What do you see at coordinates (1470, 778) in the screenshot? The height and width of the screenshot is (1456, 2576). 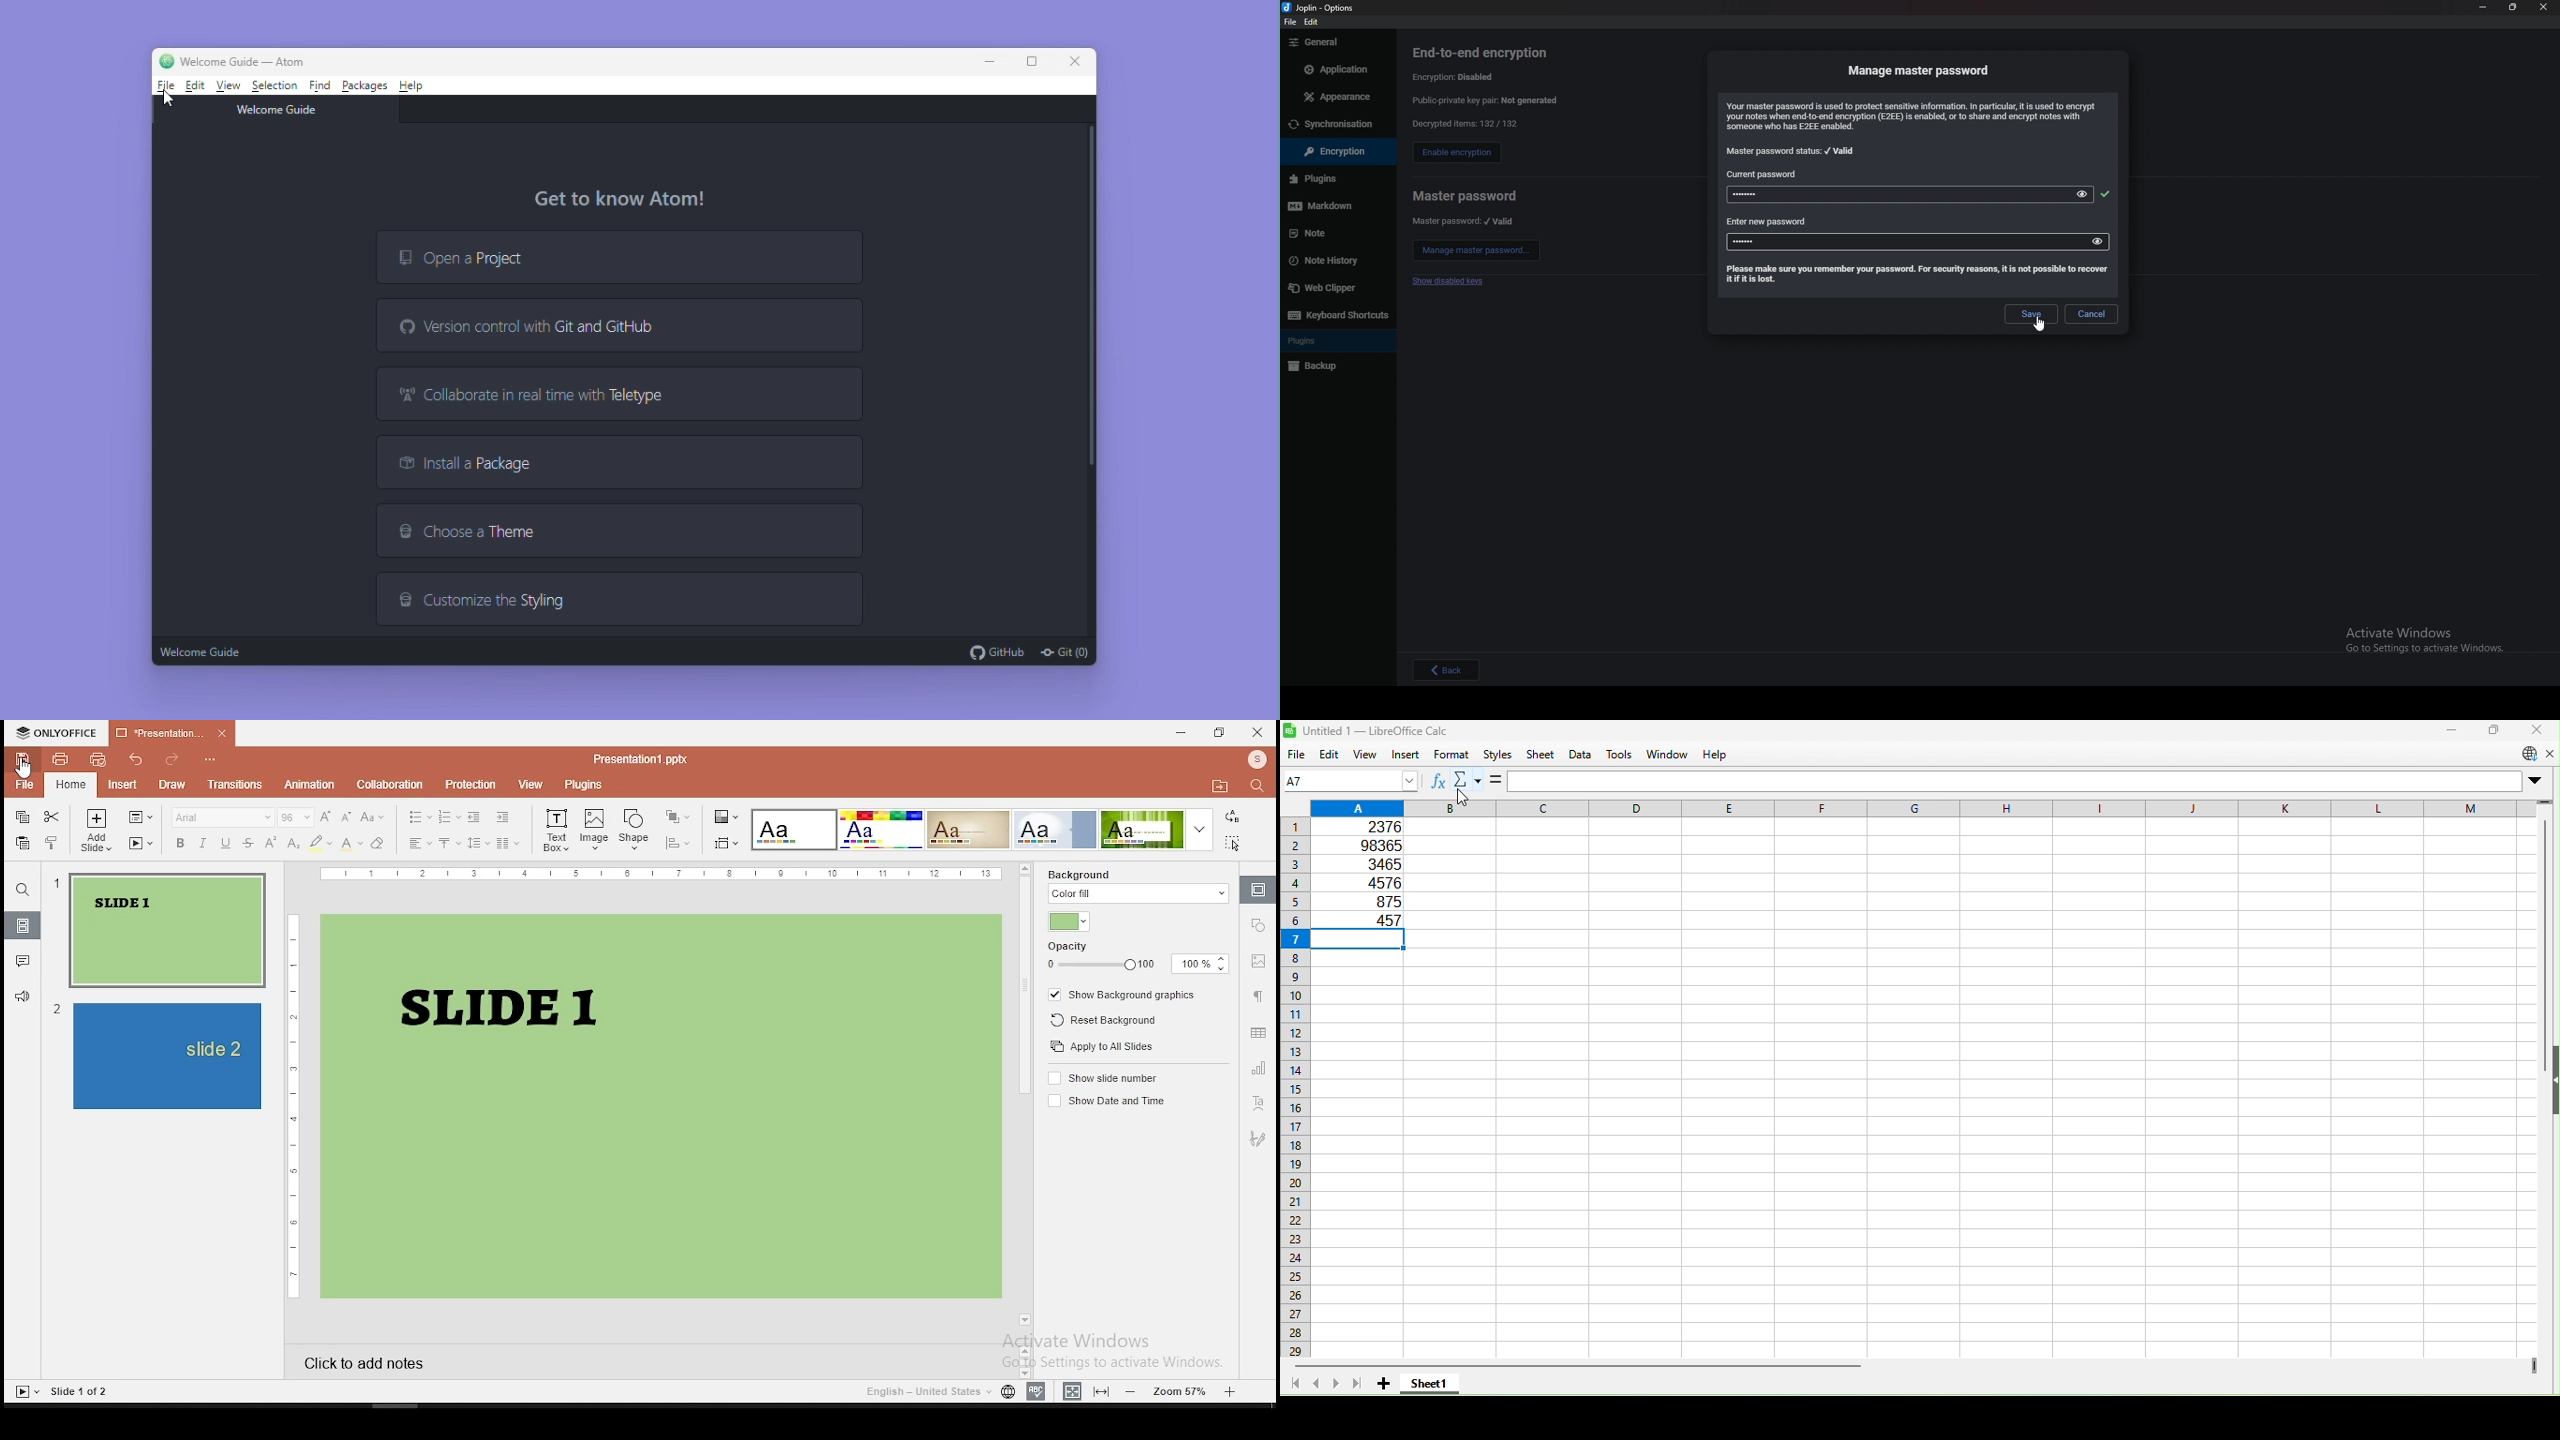 I see `Select function` at bounding box center [1470, 778].